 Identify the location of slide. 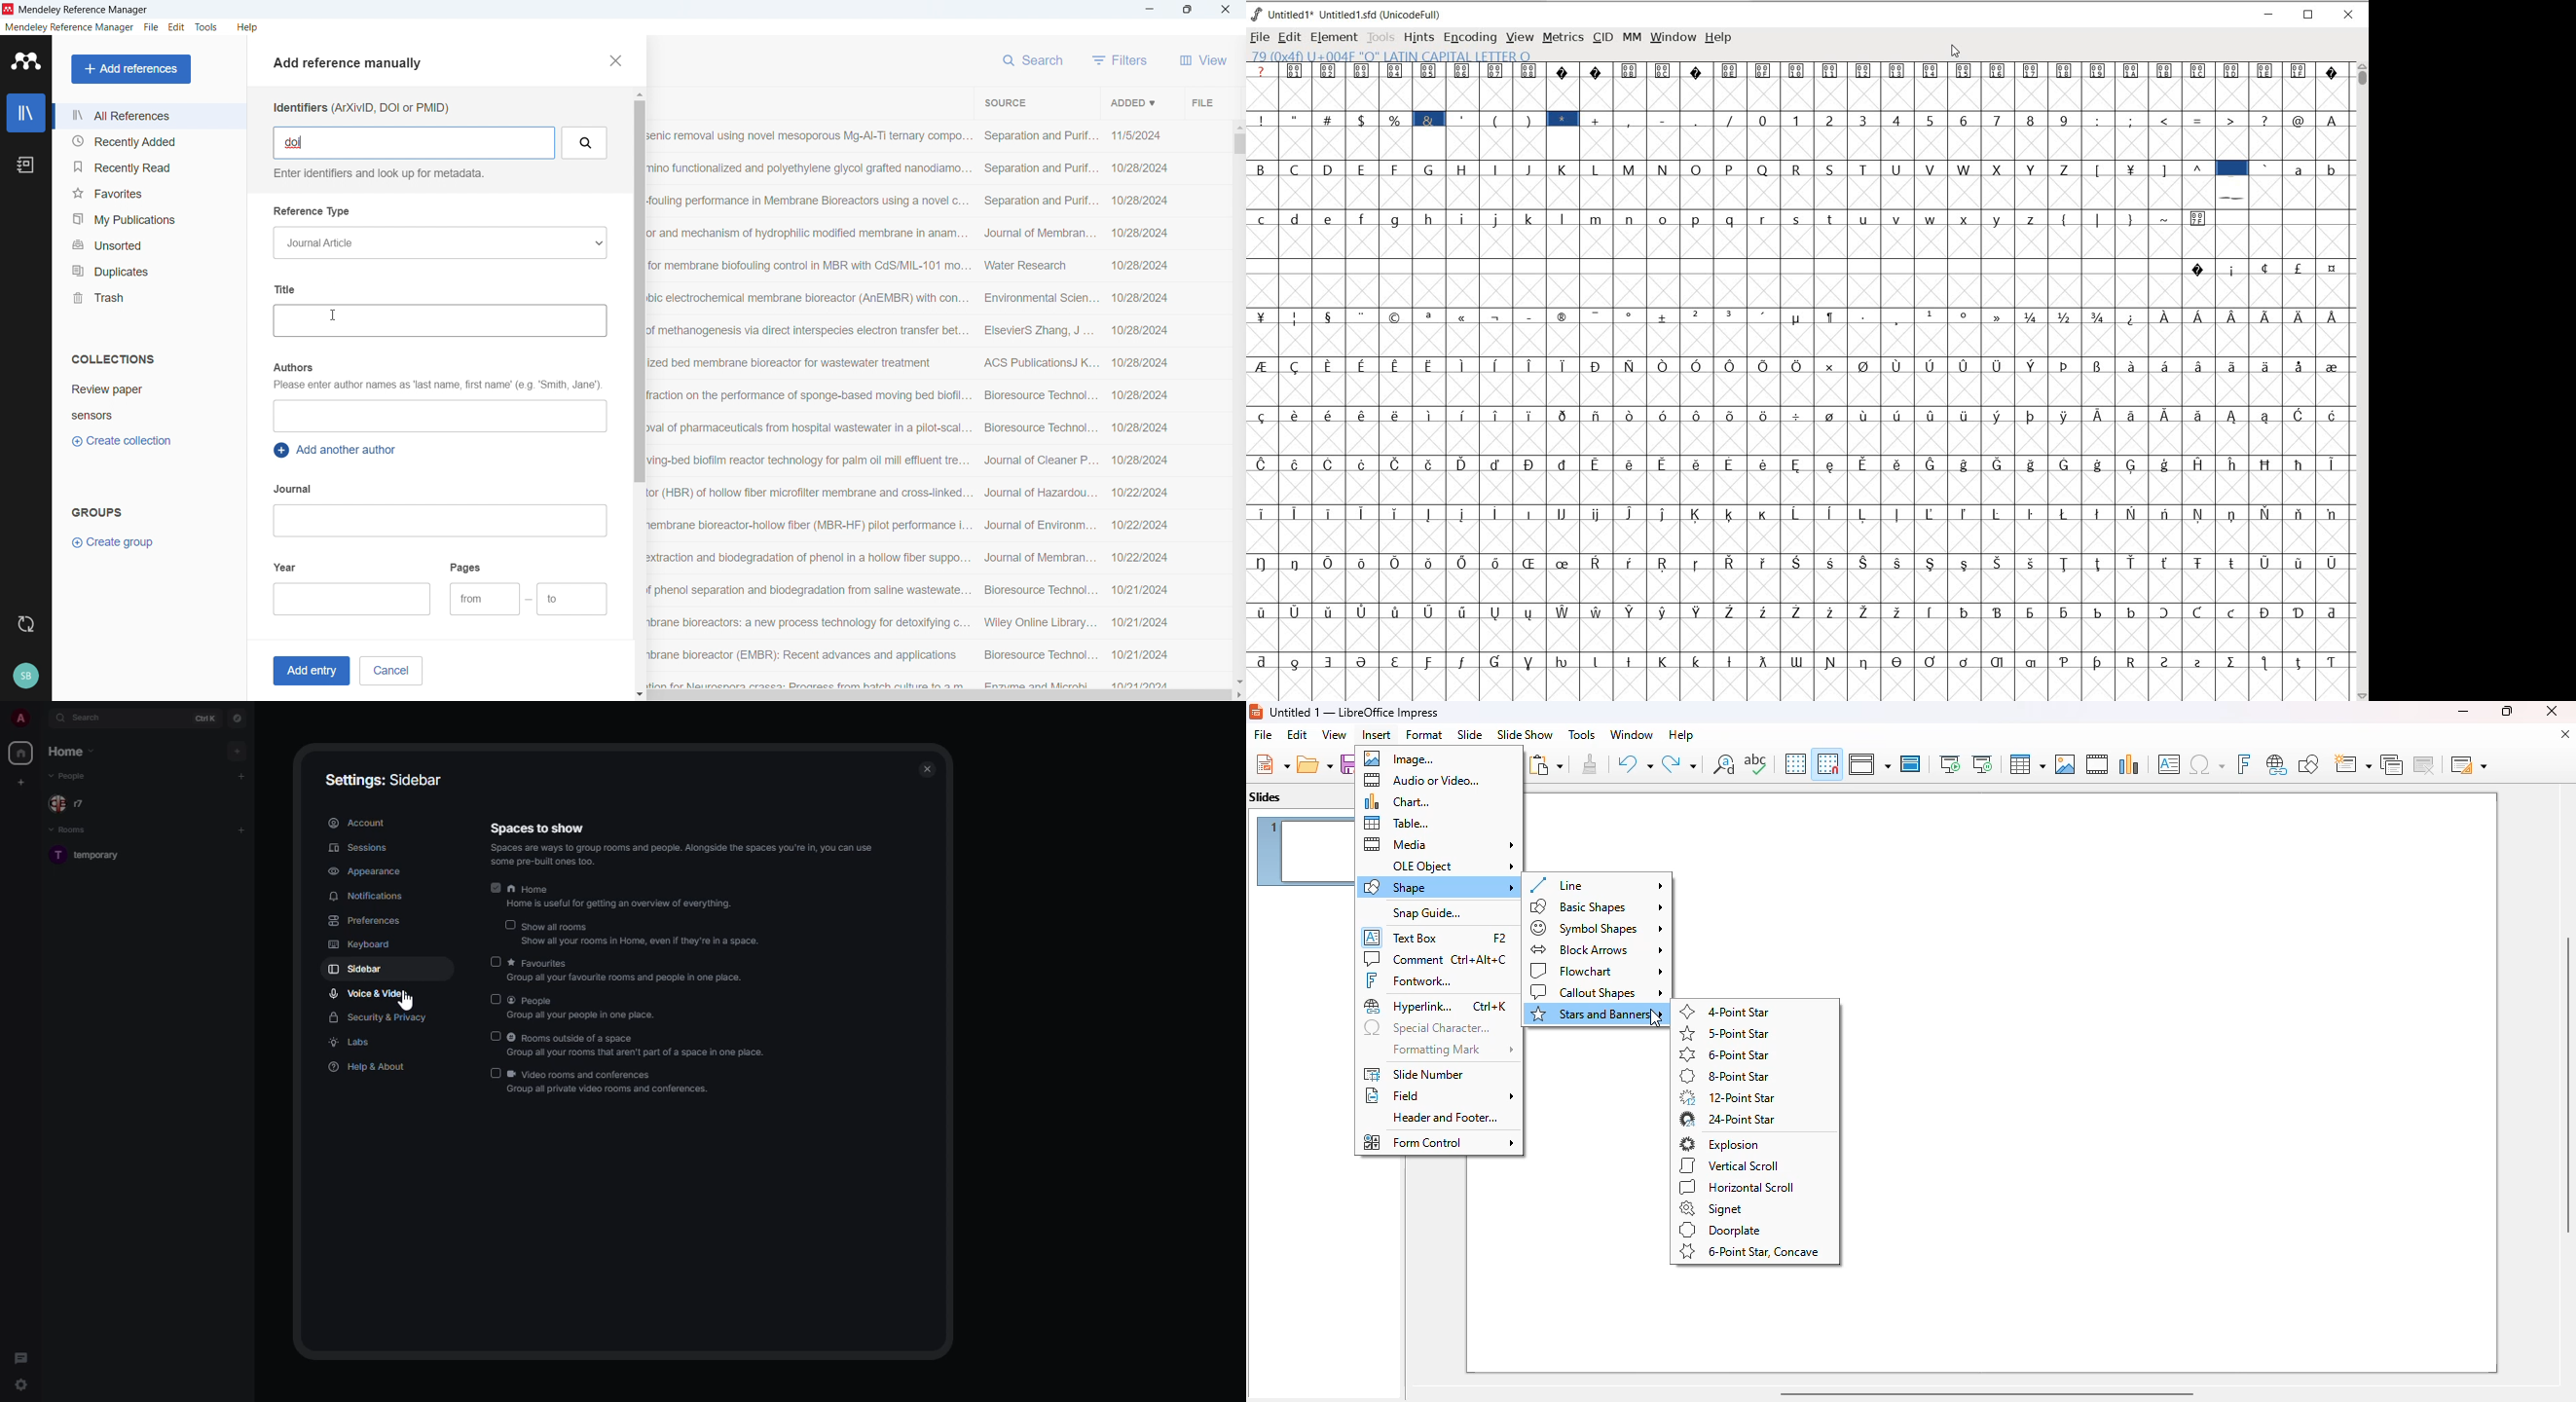
(1469, 734).